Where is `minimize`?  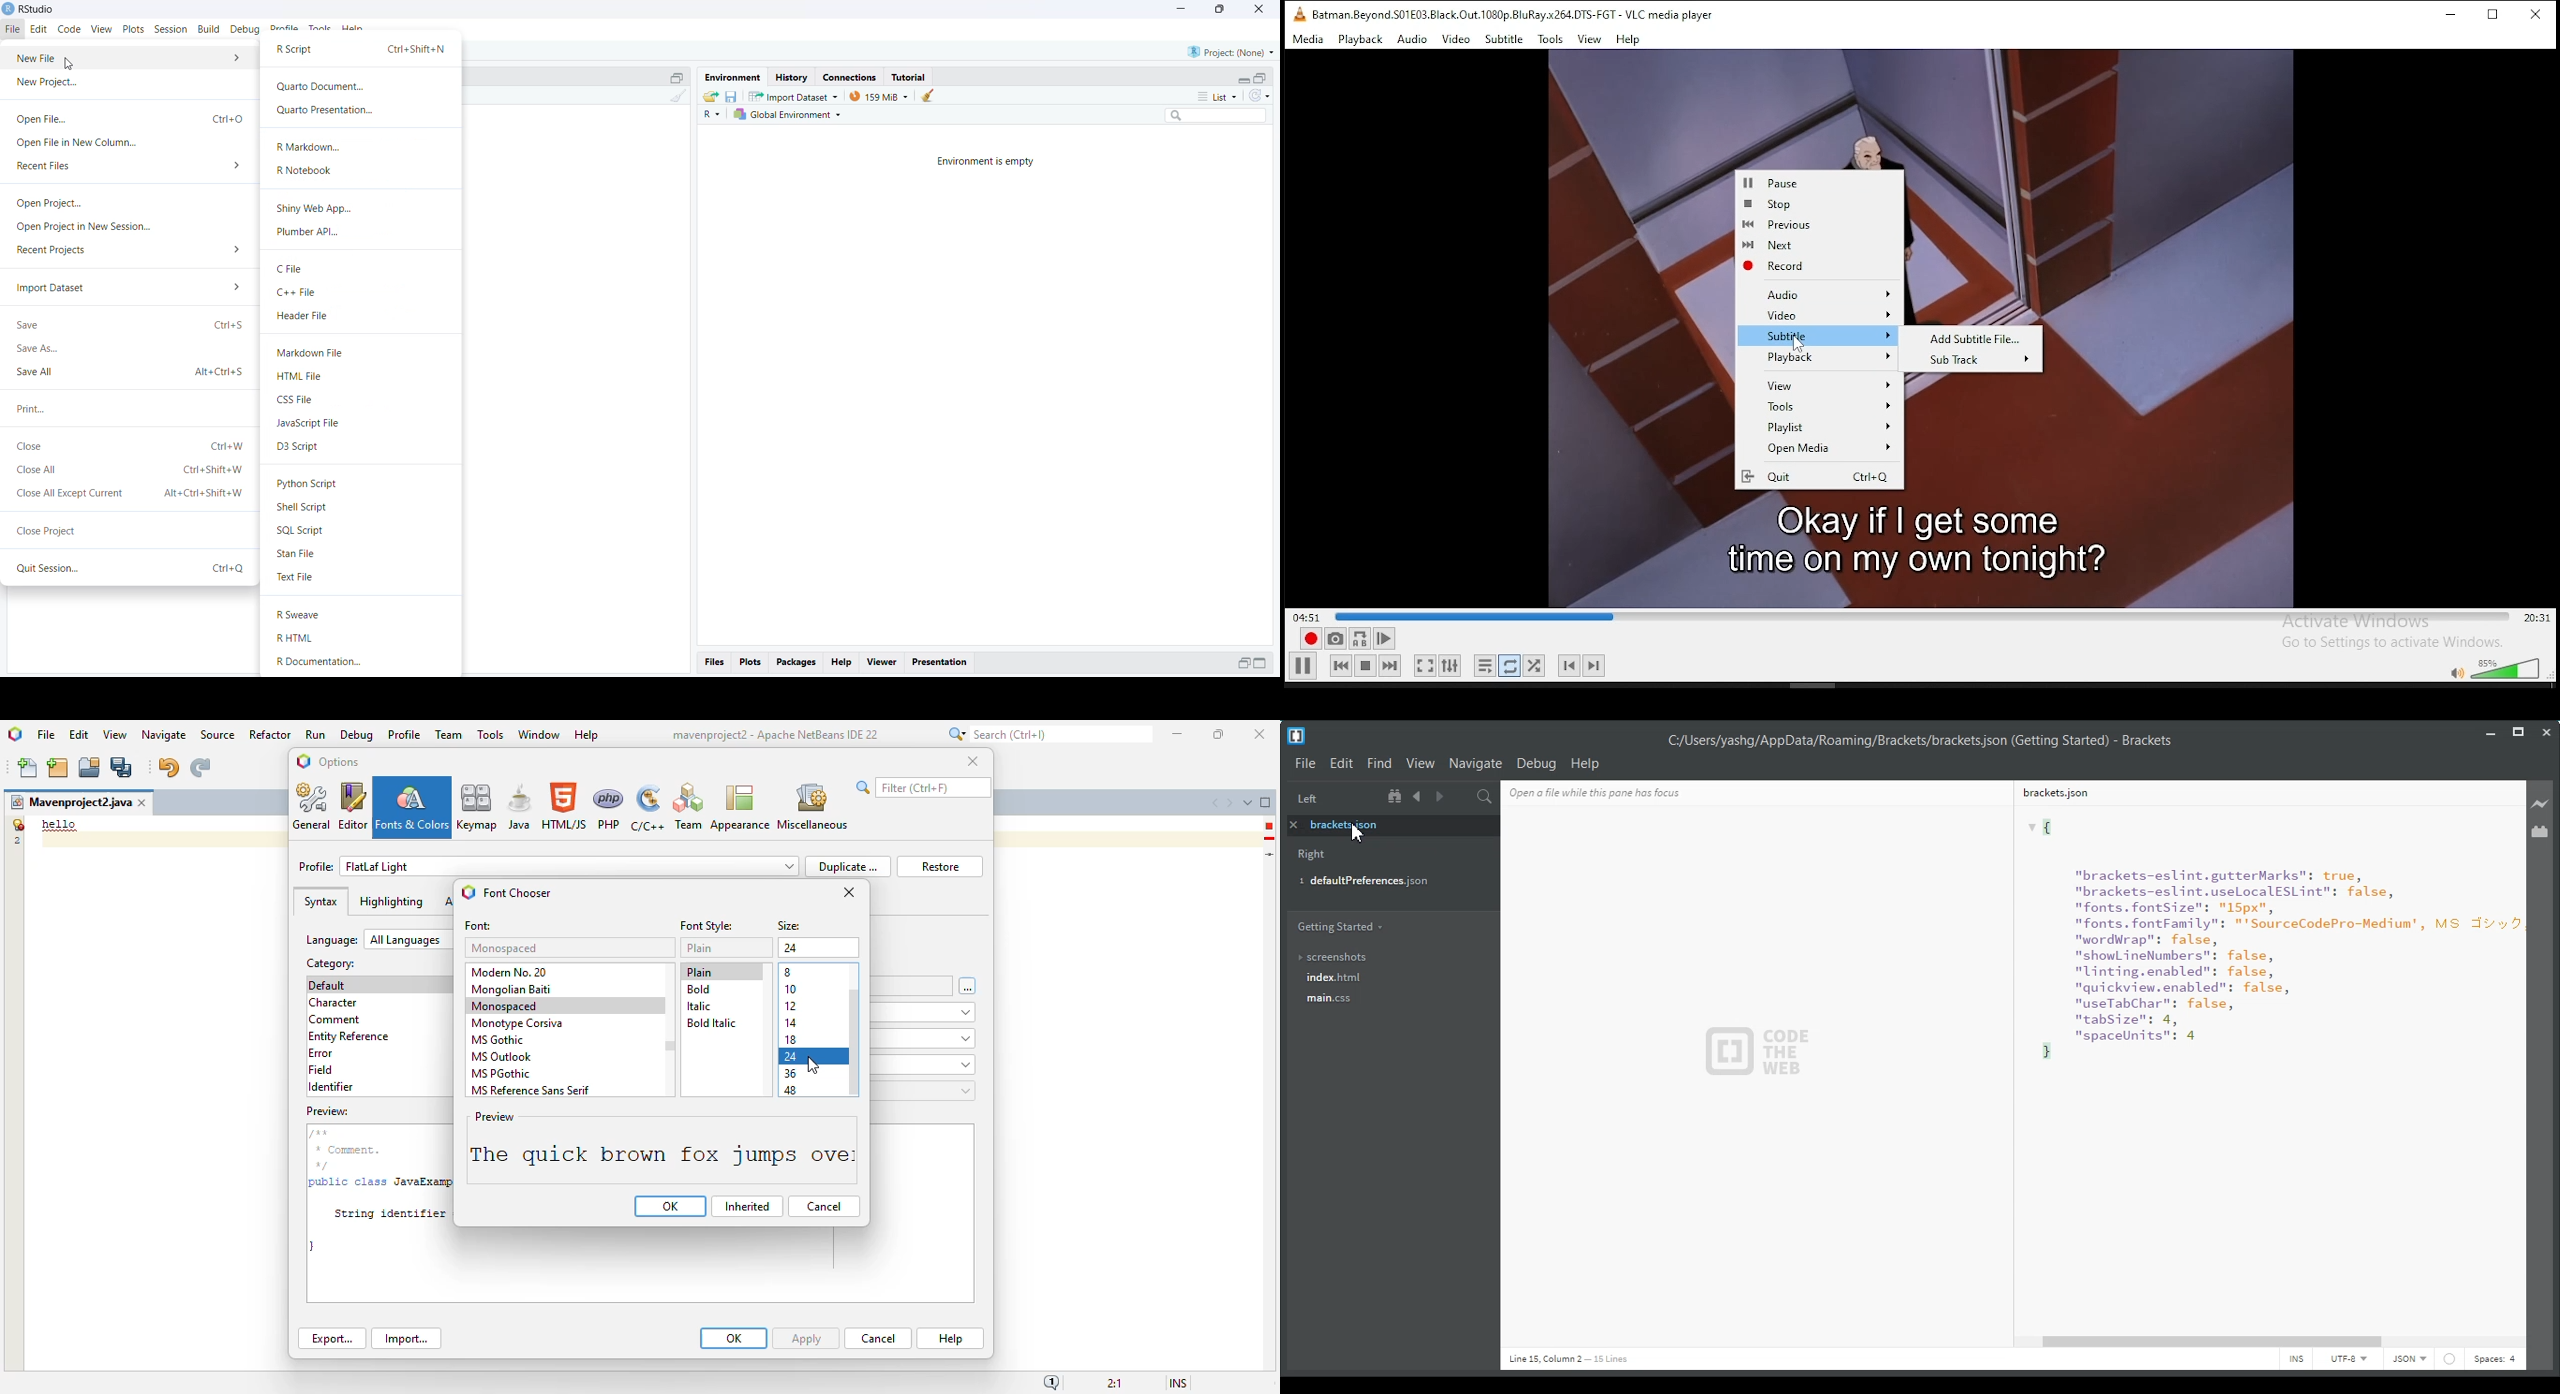 minimize is located at coordinates (1181, 10).